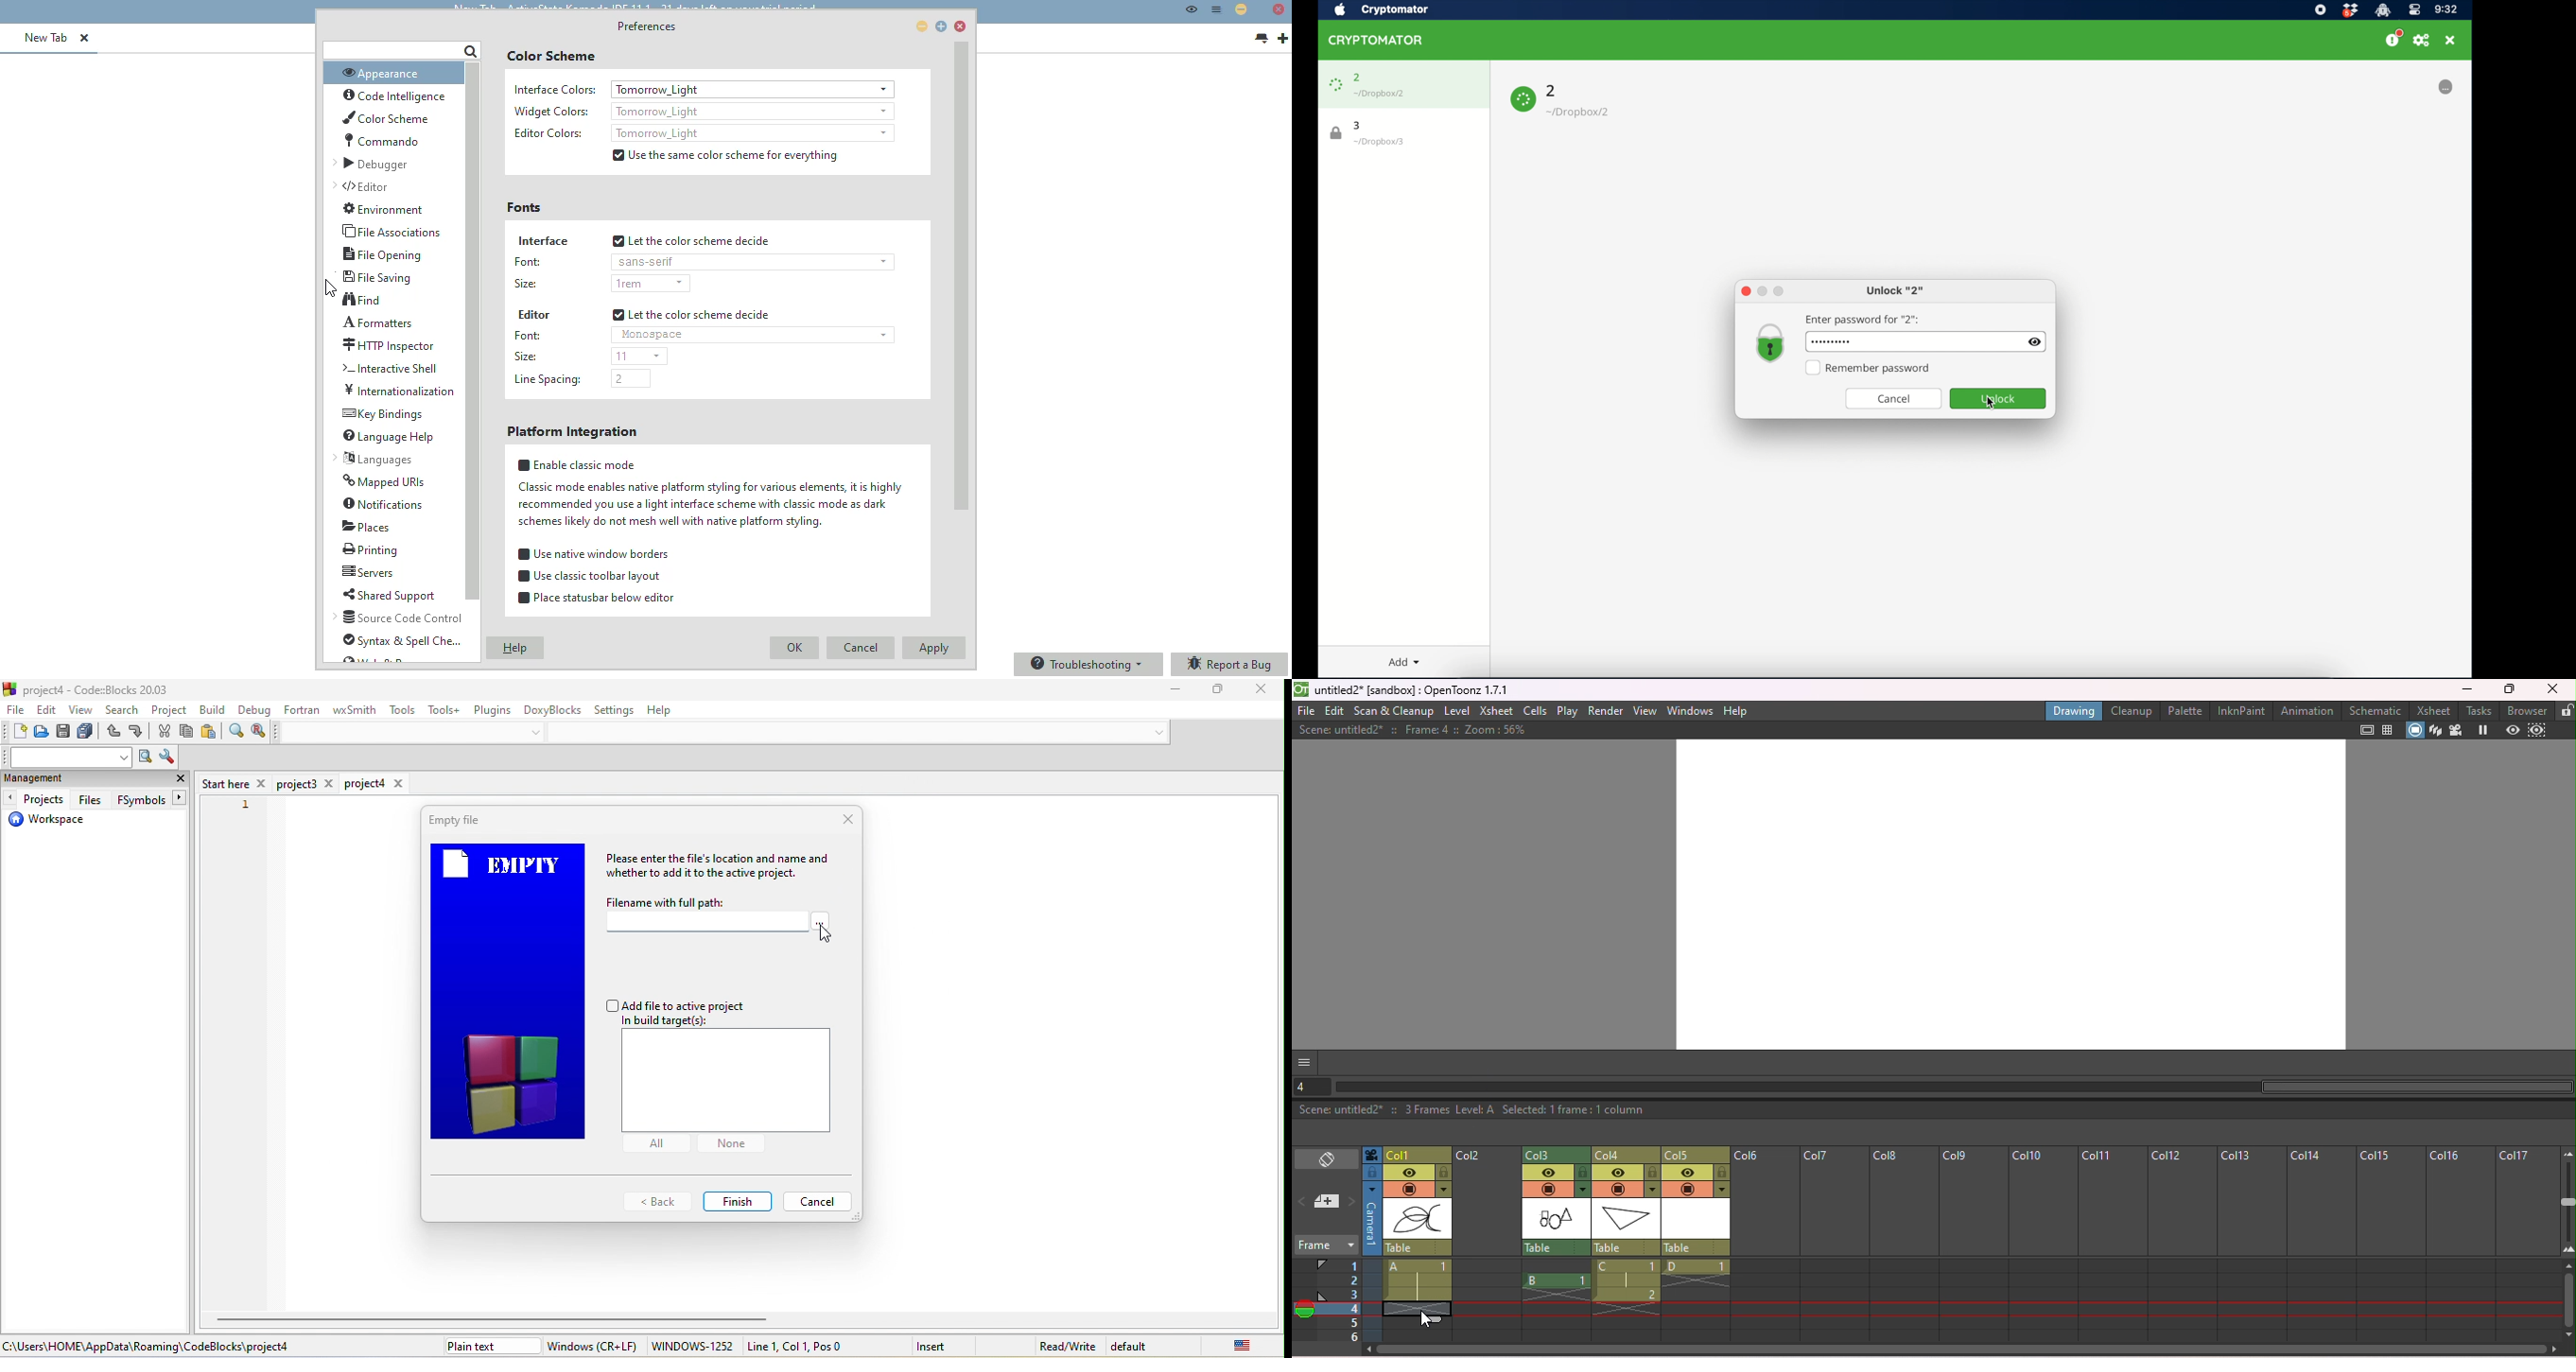  I want to click on column 13, so click(2250, 1244).